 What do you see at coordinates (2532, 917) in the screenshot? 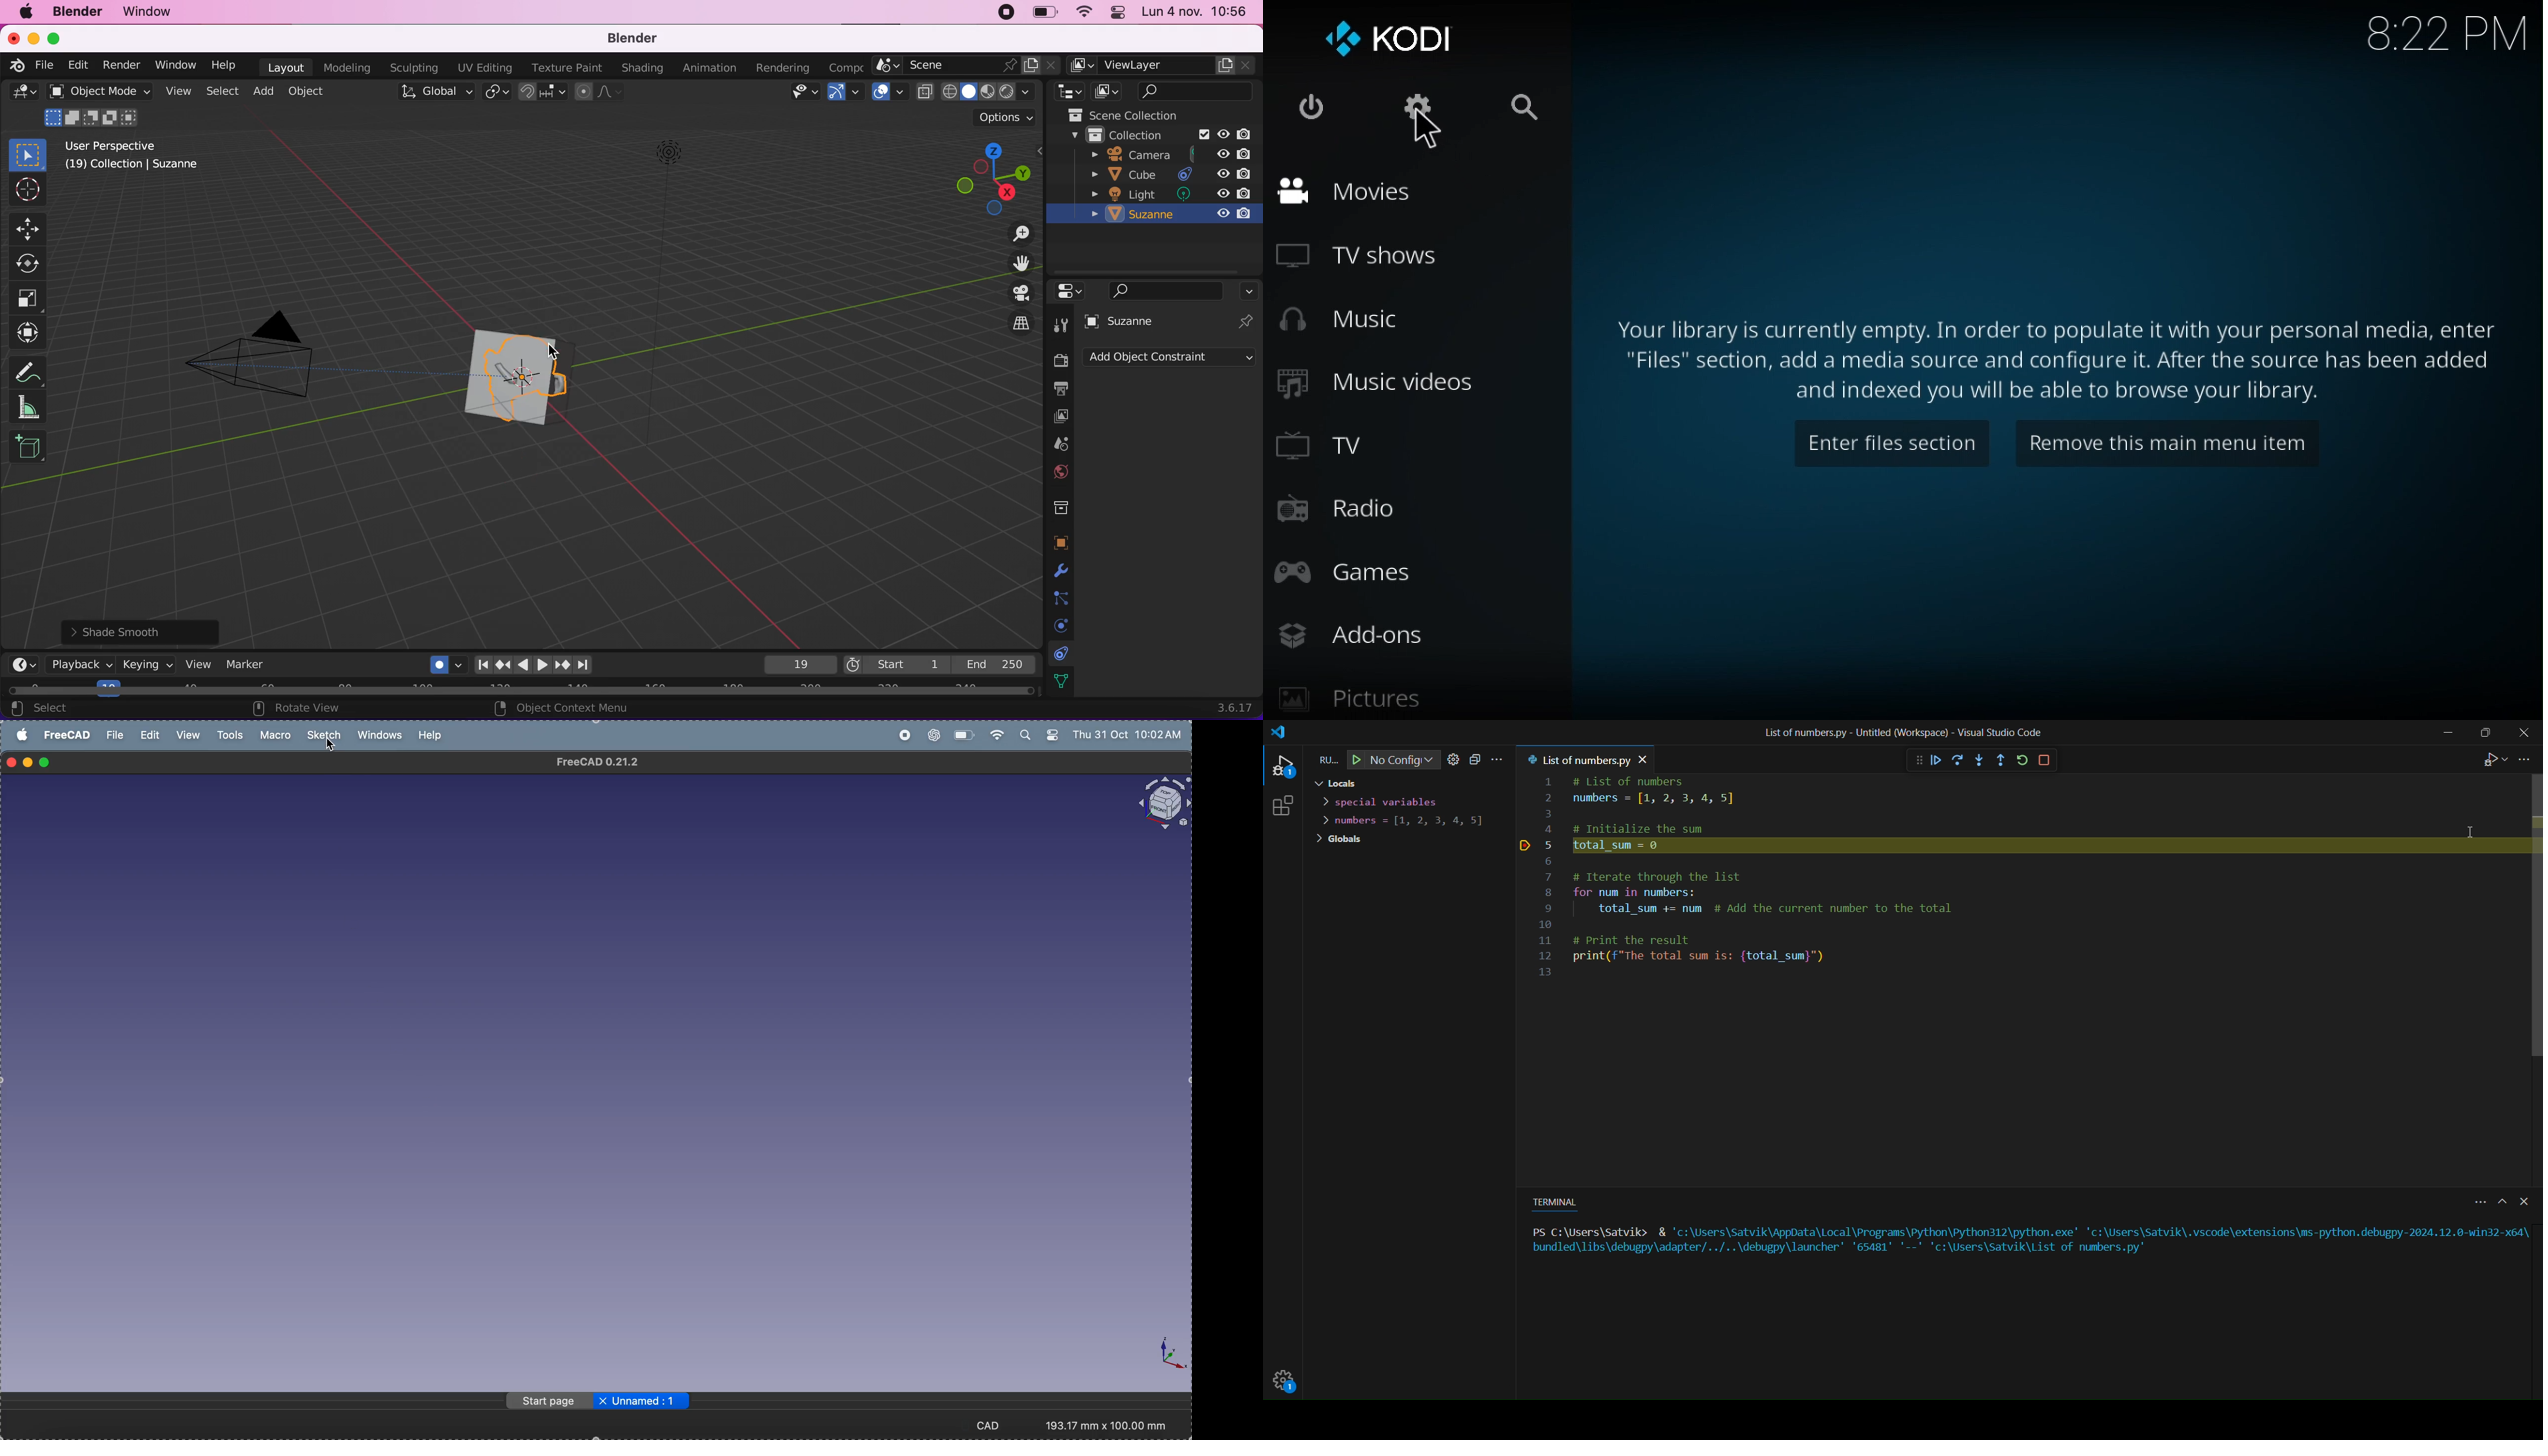
I see `Scroll bar` at bounding box center [2532, 917].